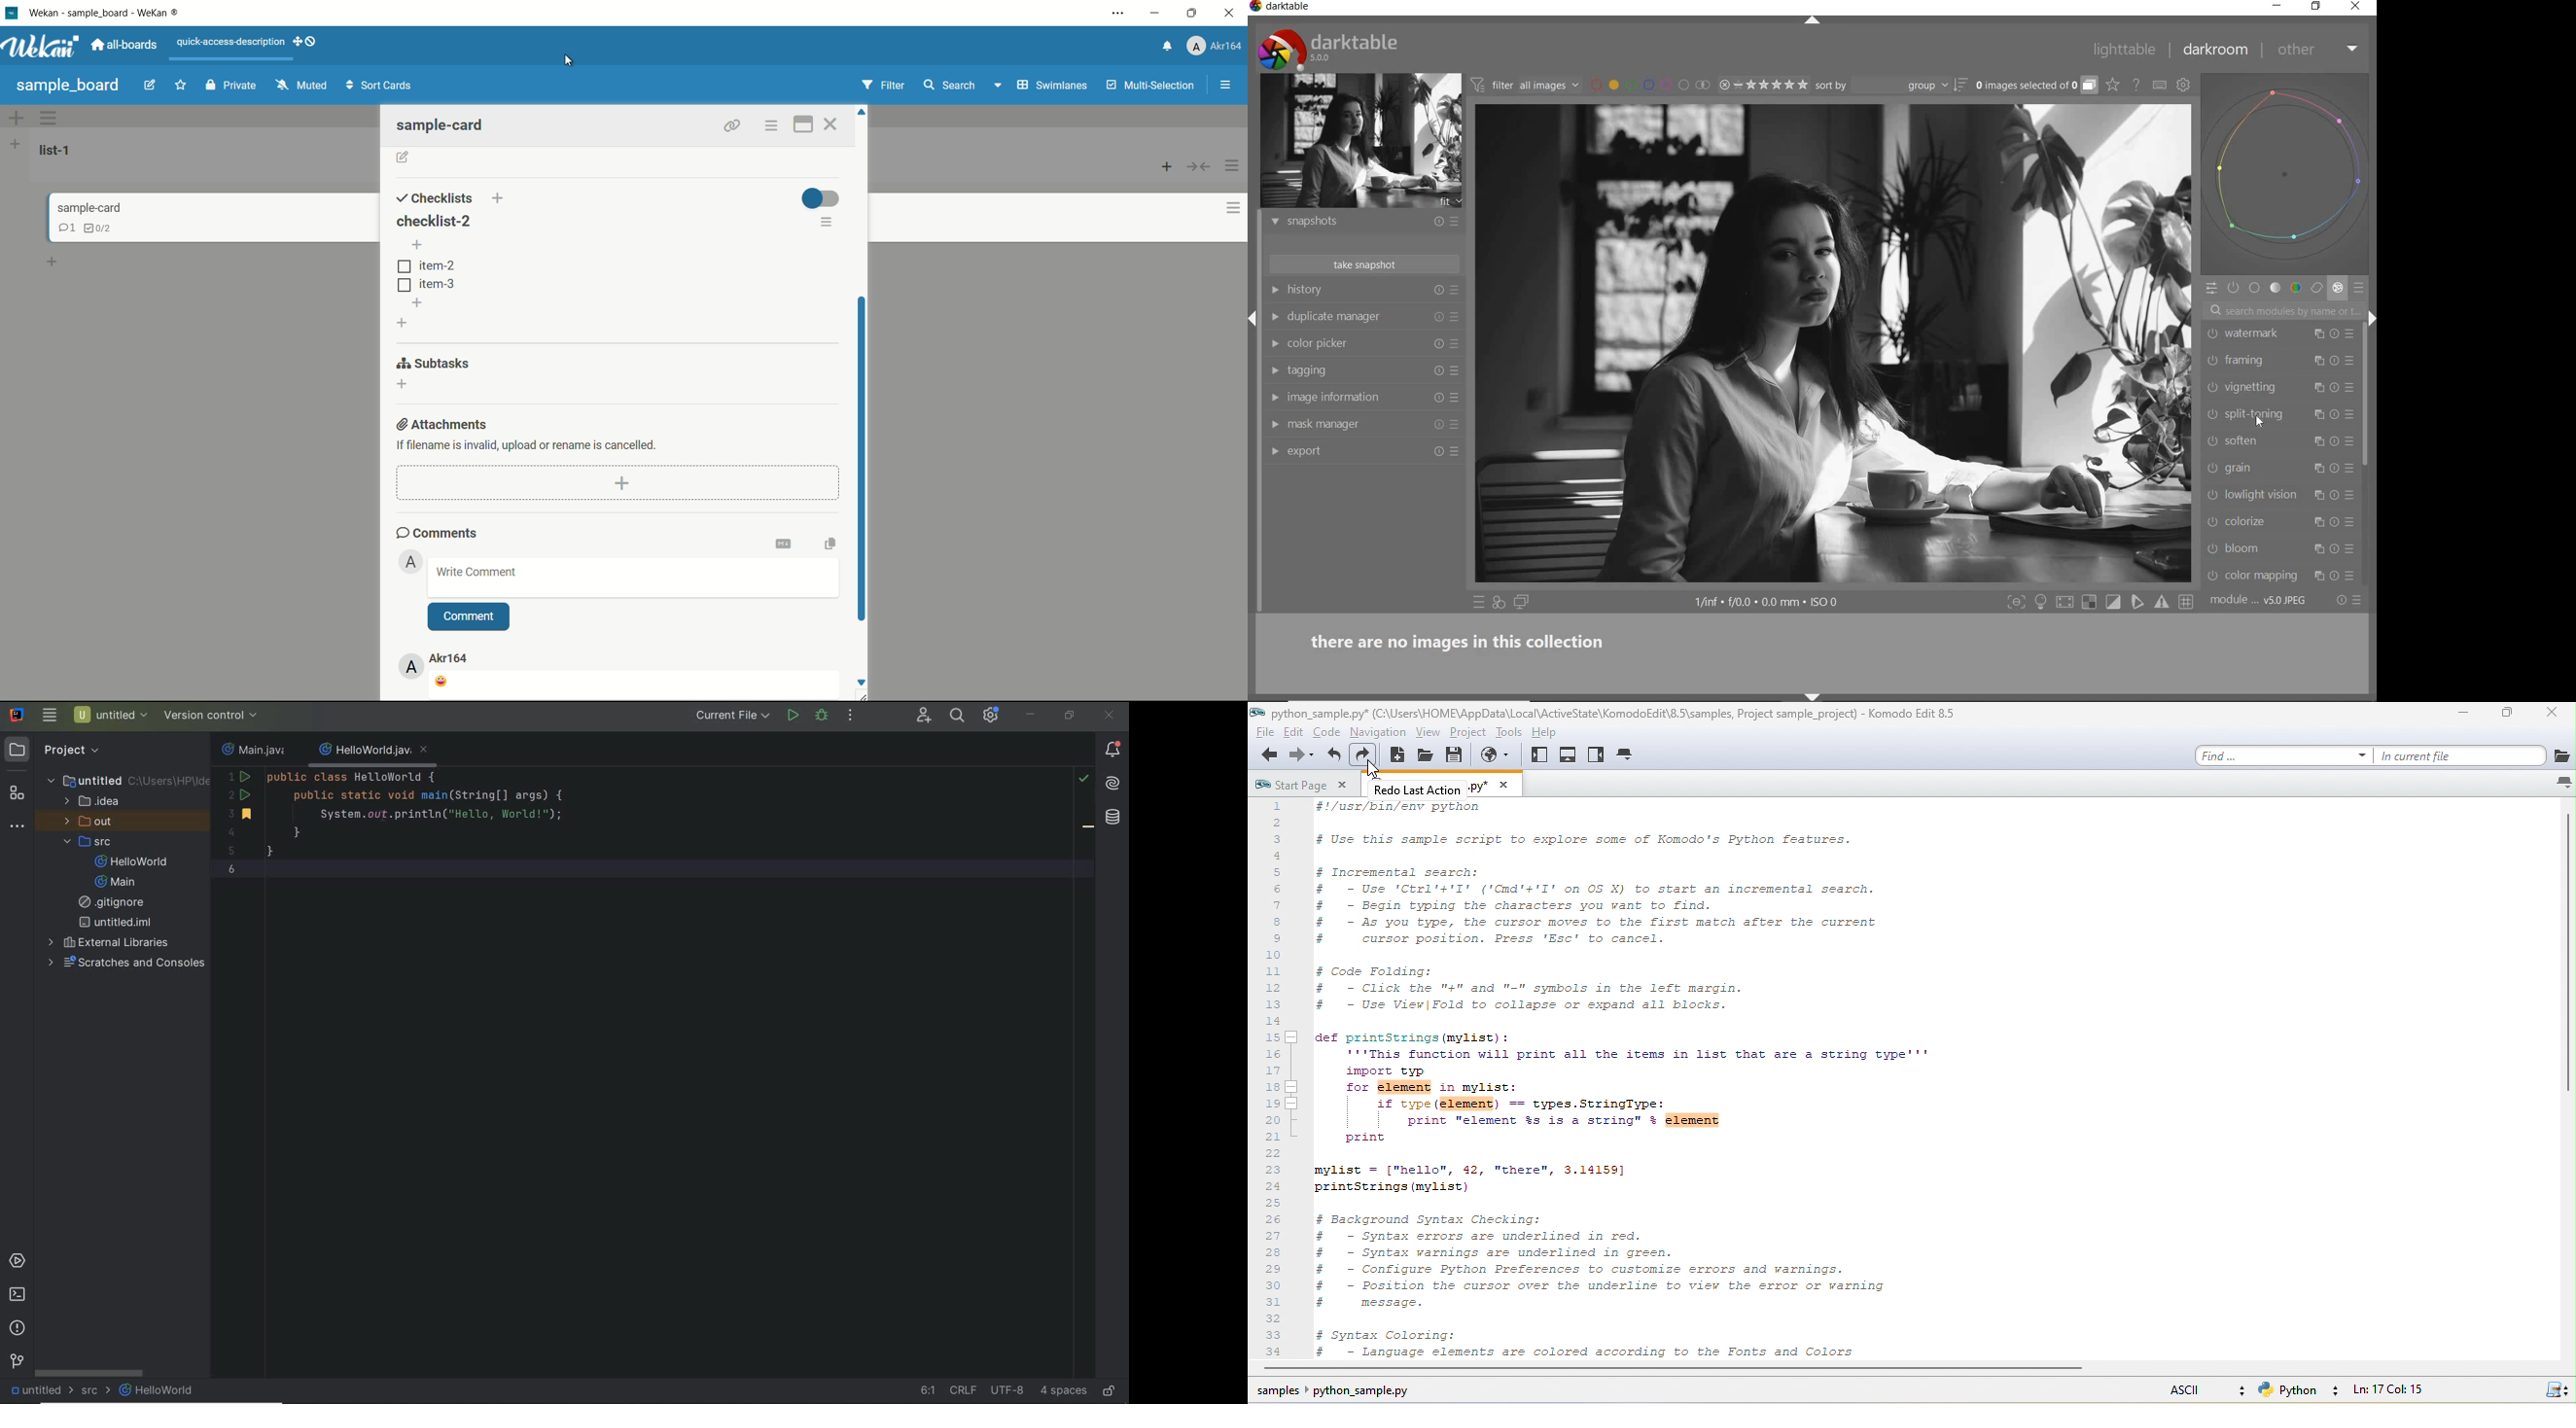 The width and height of the screenshot is (2576, 1428). Describe the element at coordinates (1355, 317) in the screenshot. I see `duplicate manager` at that location.